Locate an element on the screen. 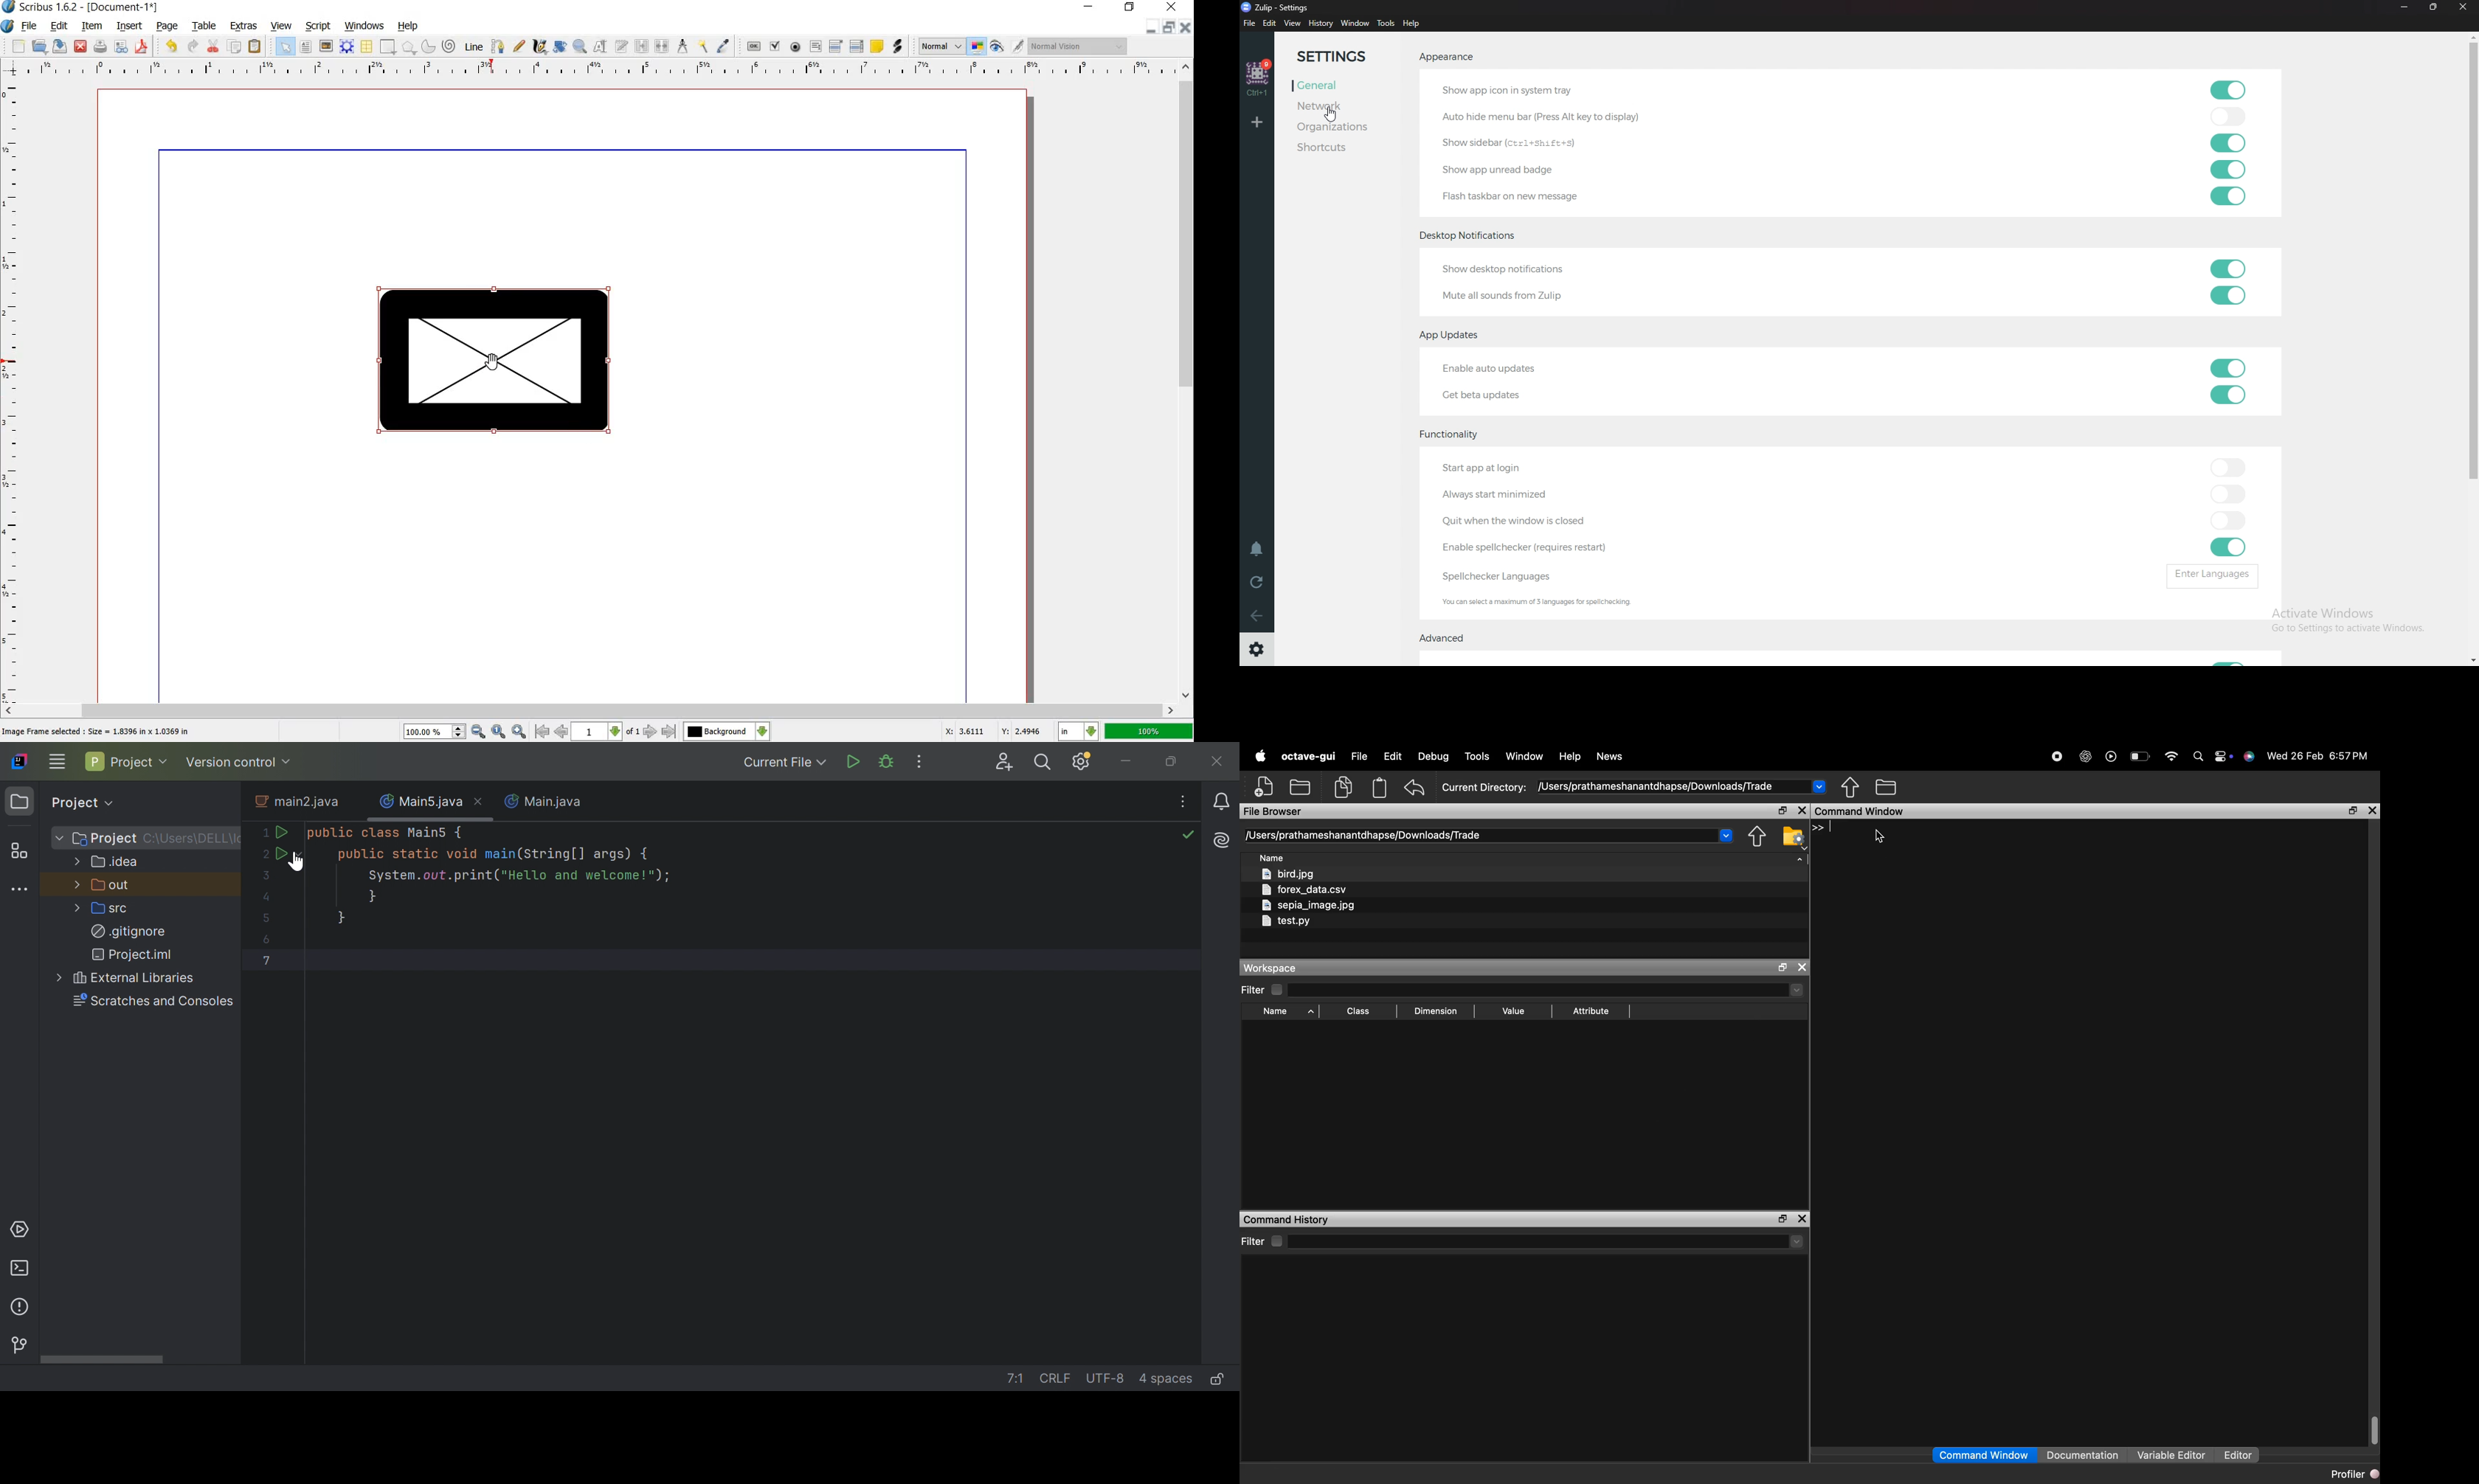 The image size is (2492, 1484). page is located at coordinates (166, 27).